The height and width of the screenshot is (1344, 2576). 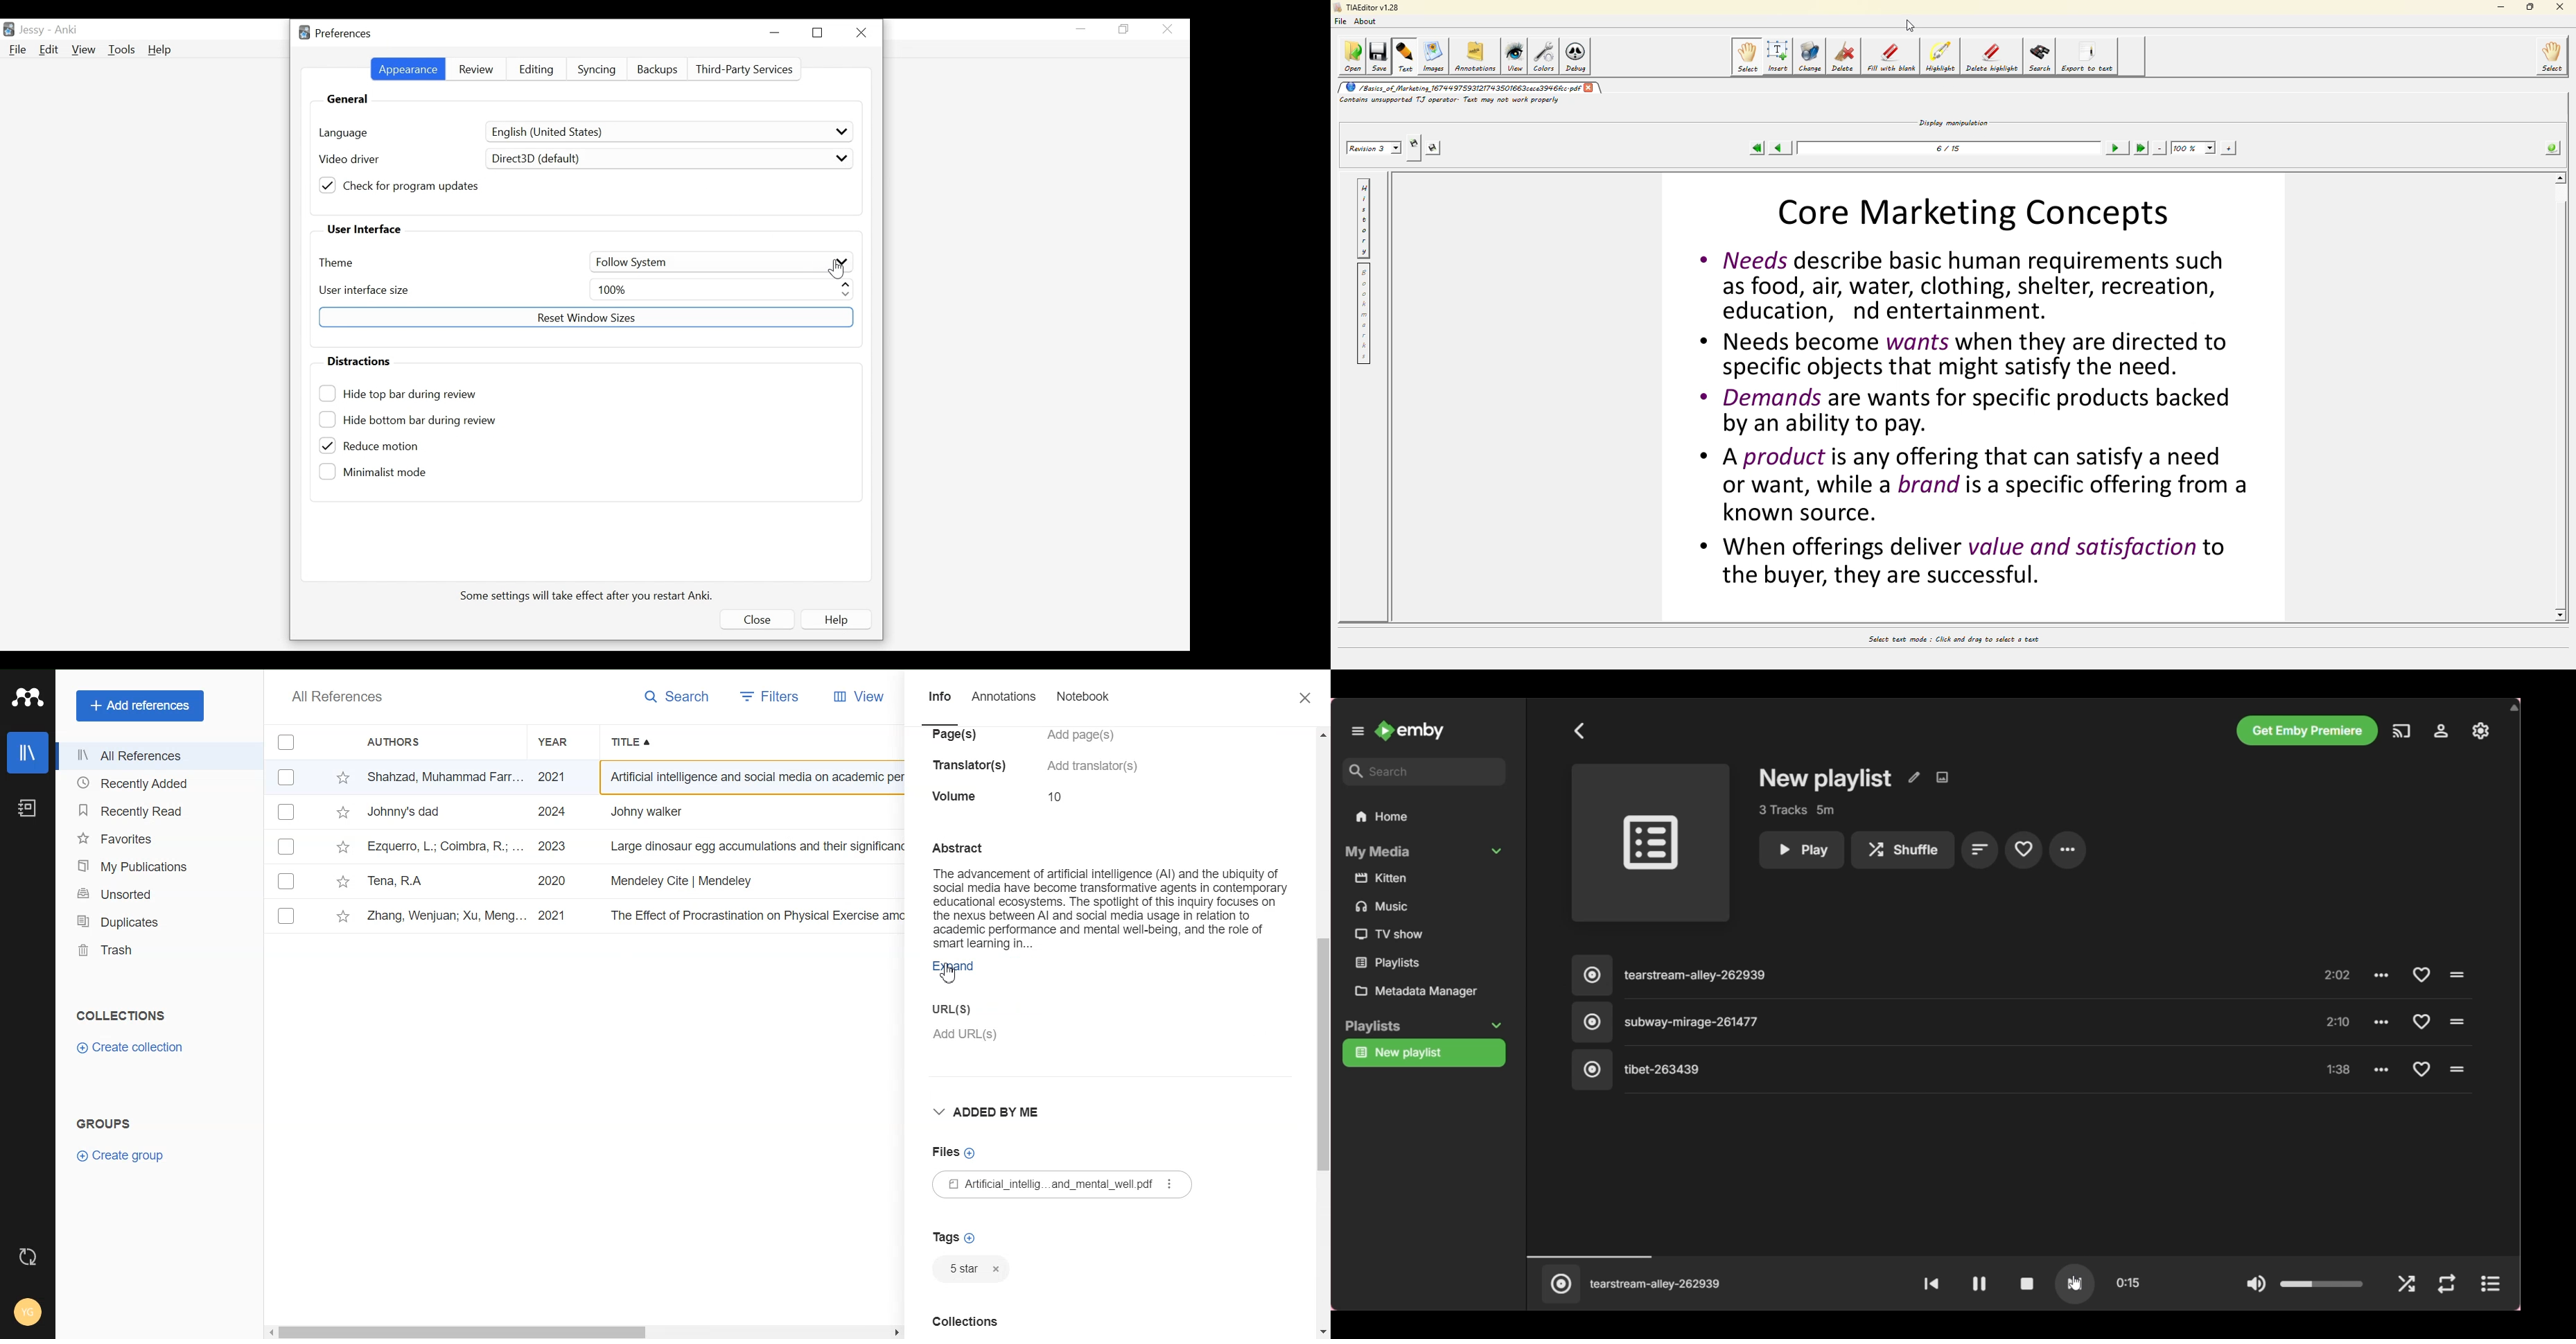 I want to click on General, so click(x=347, y=98).